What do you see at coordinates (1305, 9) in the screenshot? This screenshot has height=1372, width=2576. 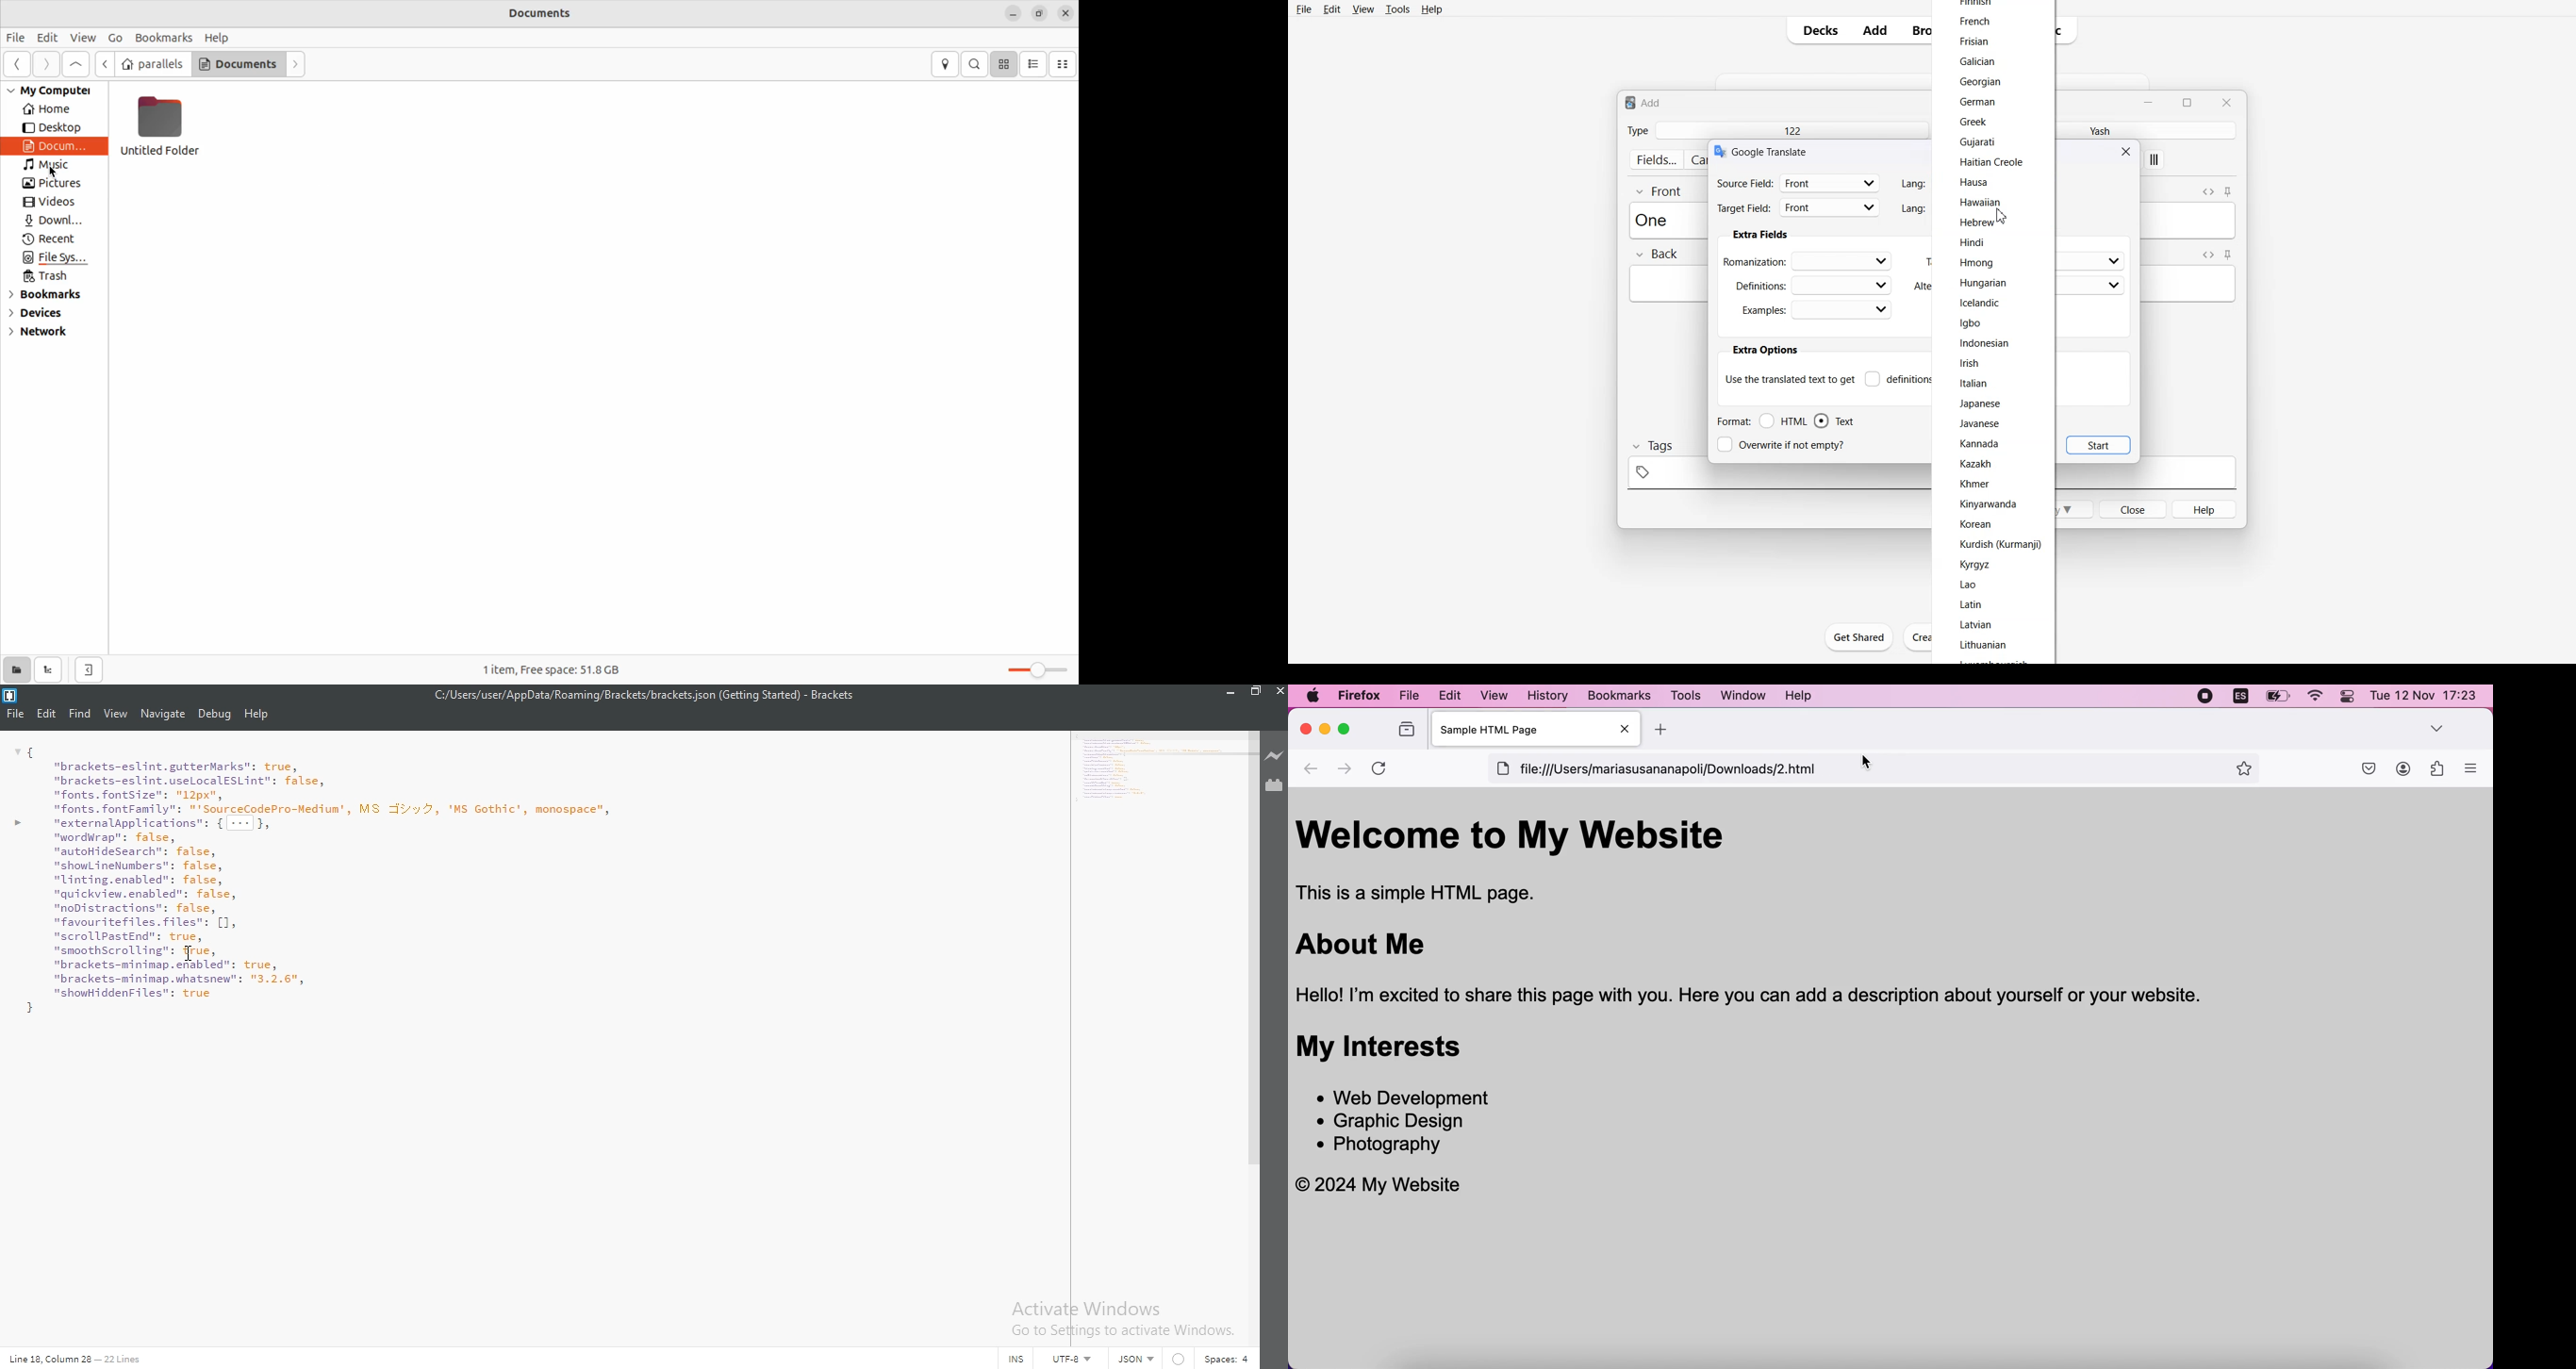 I see `File` at bounding box center [1305, 9].